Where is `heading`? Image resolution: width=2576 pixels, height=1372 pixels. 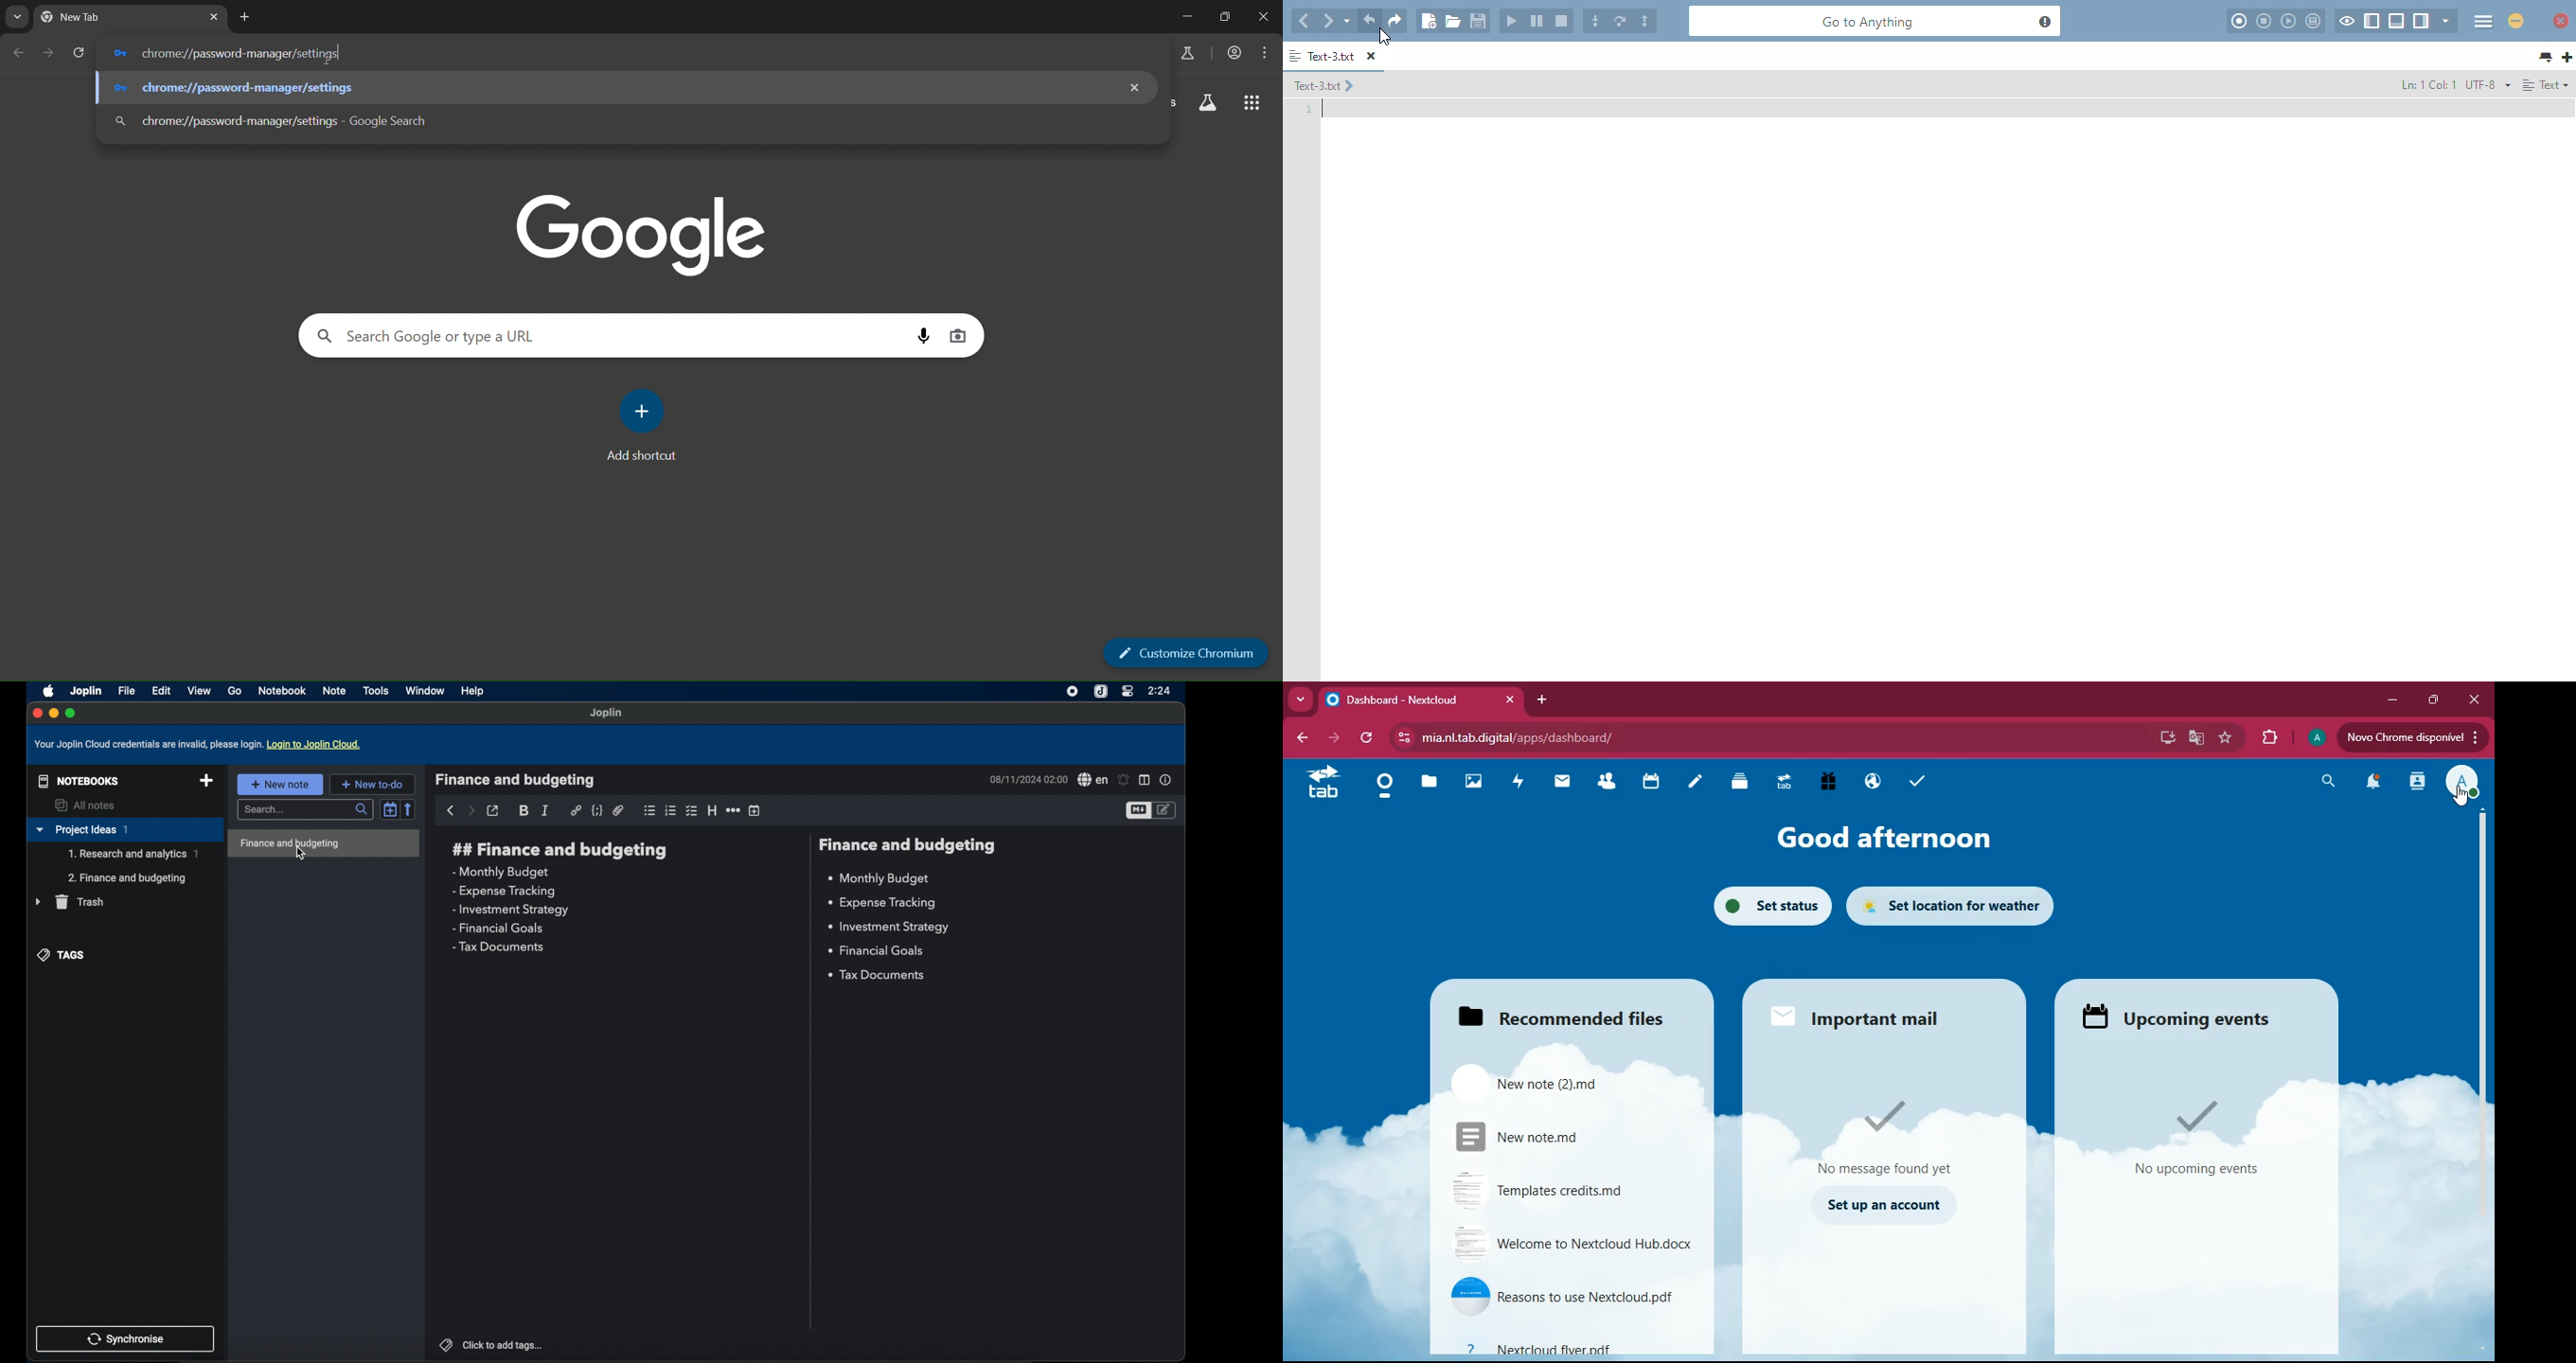 heading is located at coordinates (712, 811).